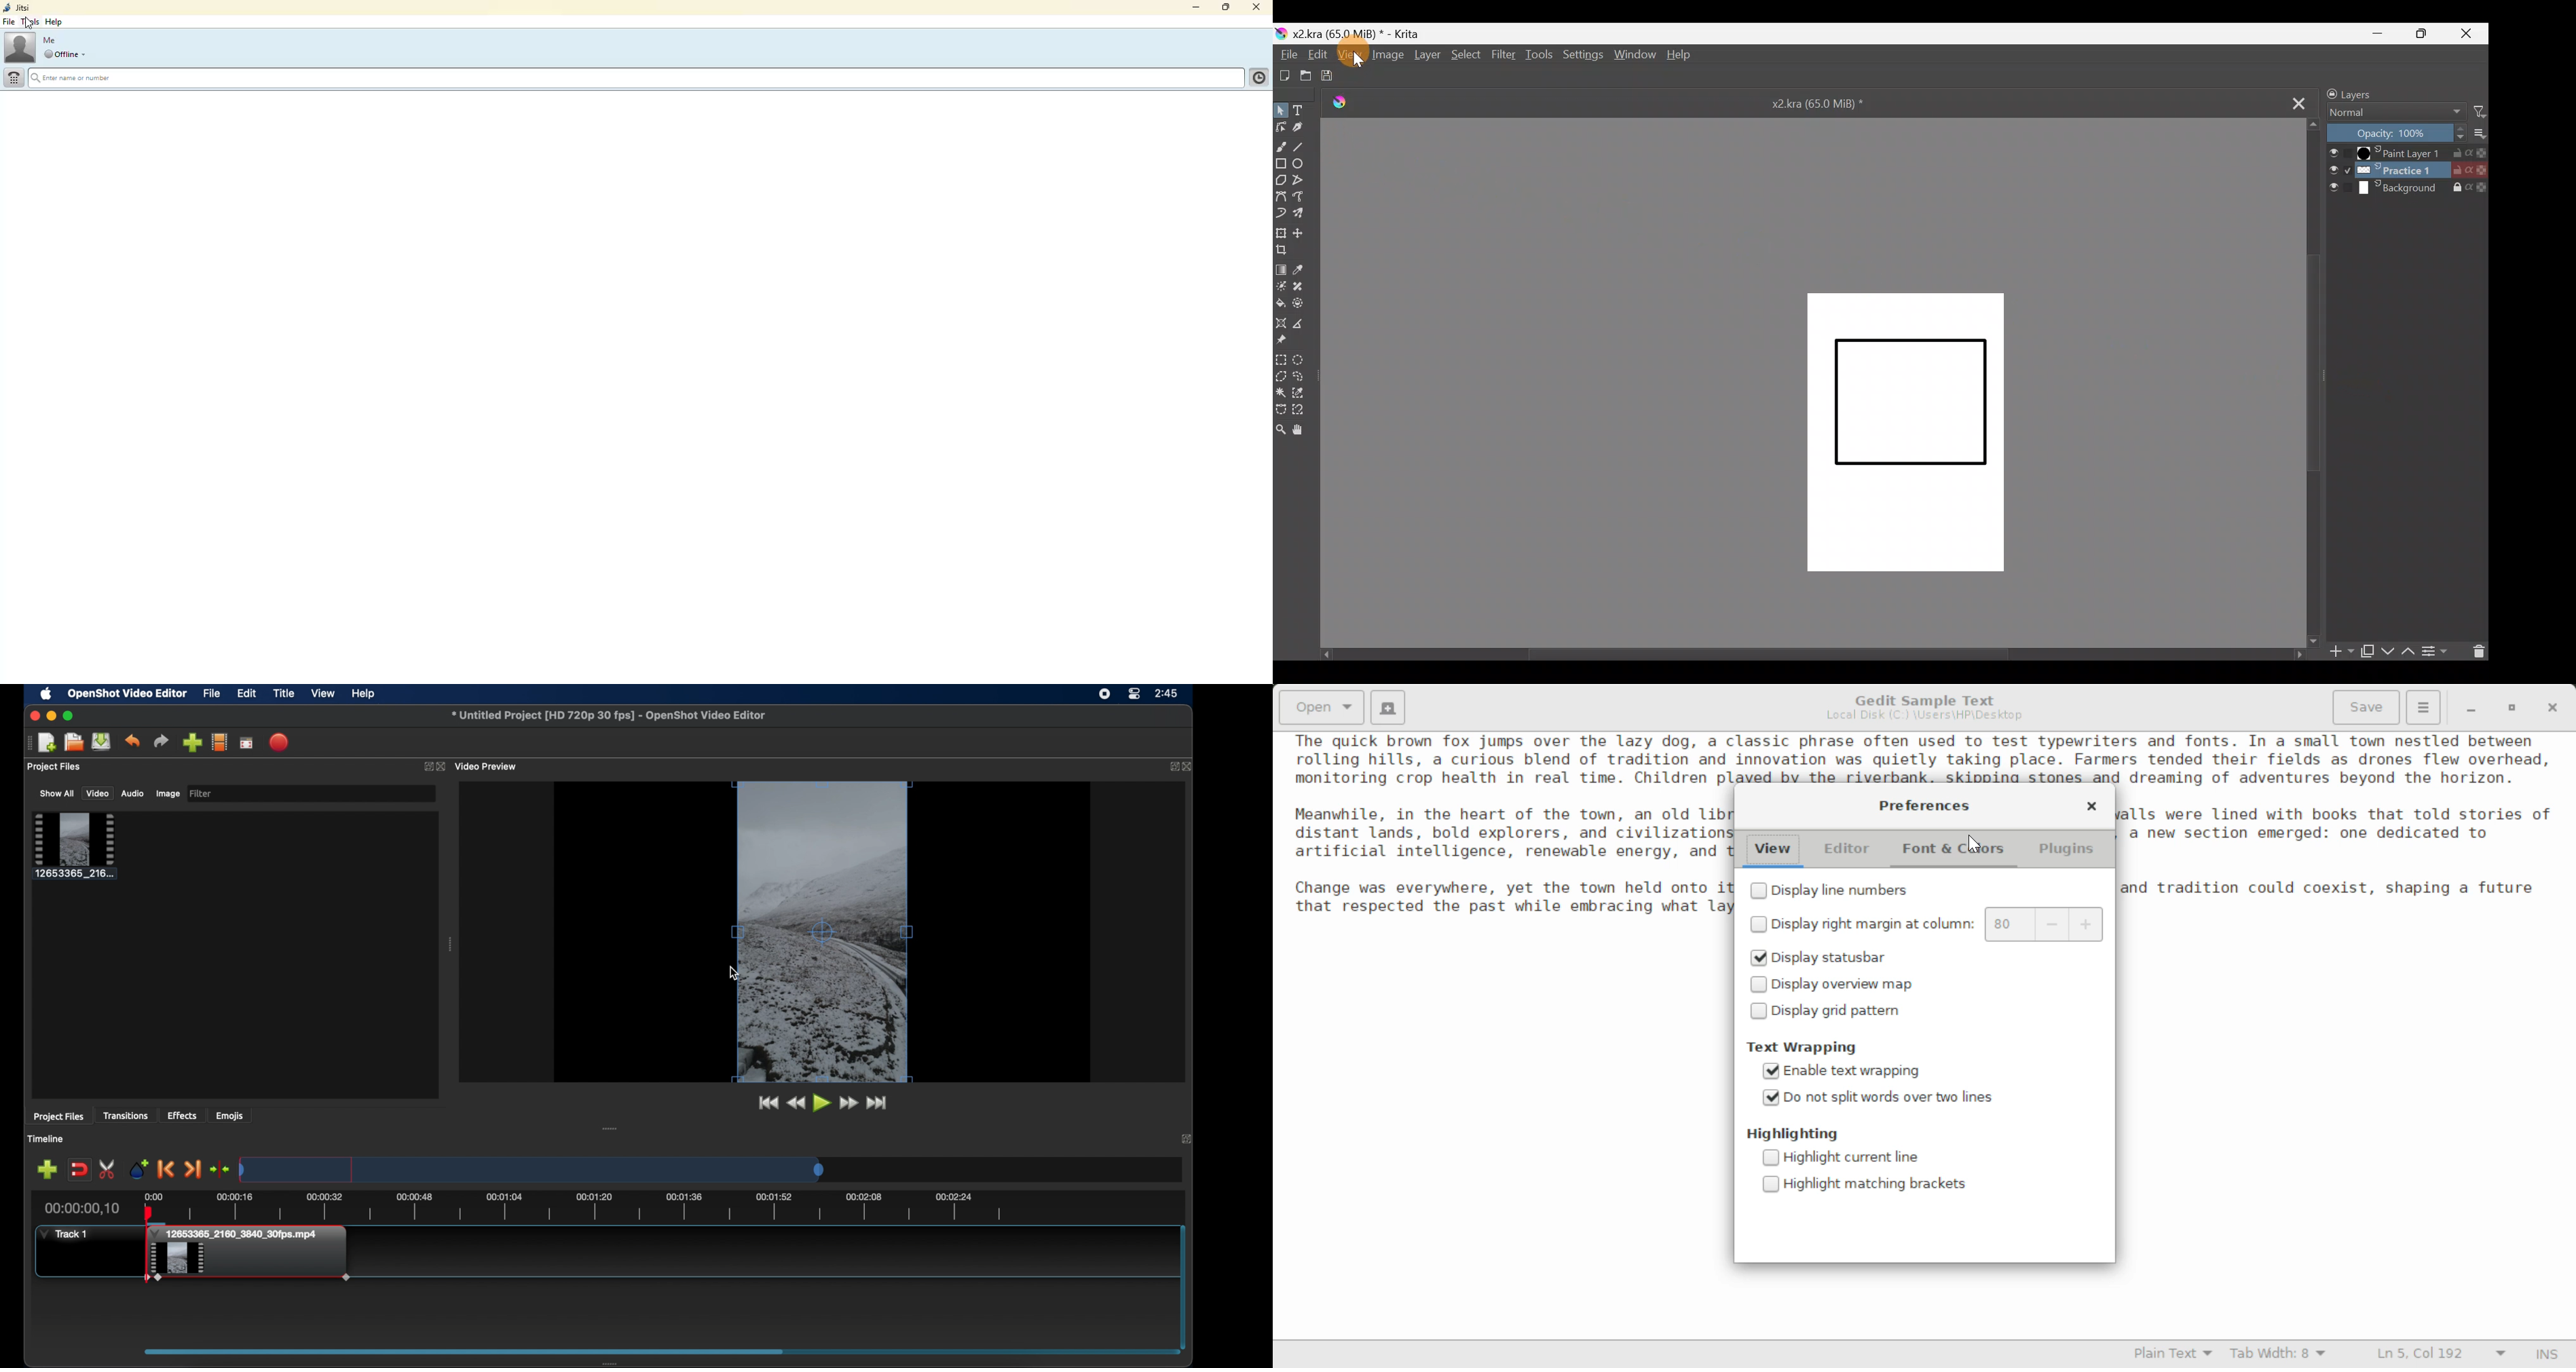 This screenshot has width=2576, height=1372. What do you see at coordinates (2469, 32) in the screenshot?
I see `Close` at bounding box center [2469, 32].